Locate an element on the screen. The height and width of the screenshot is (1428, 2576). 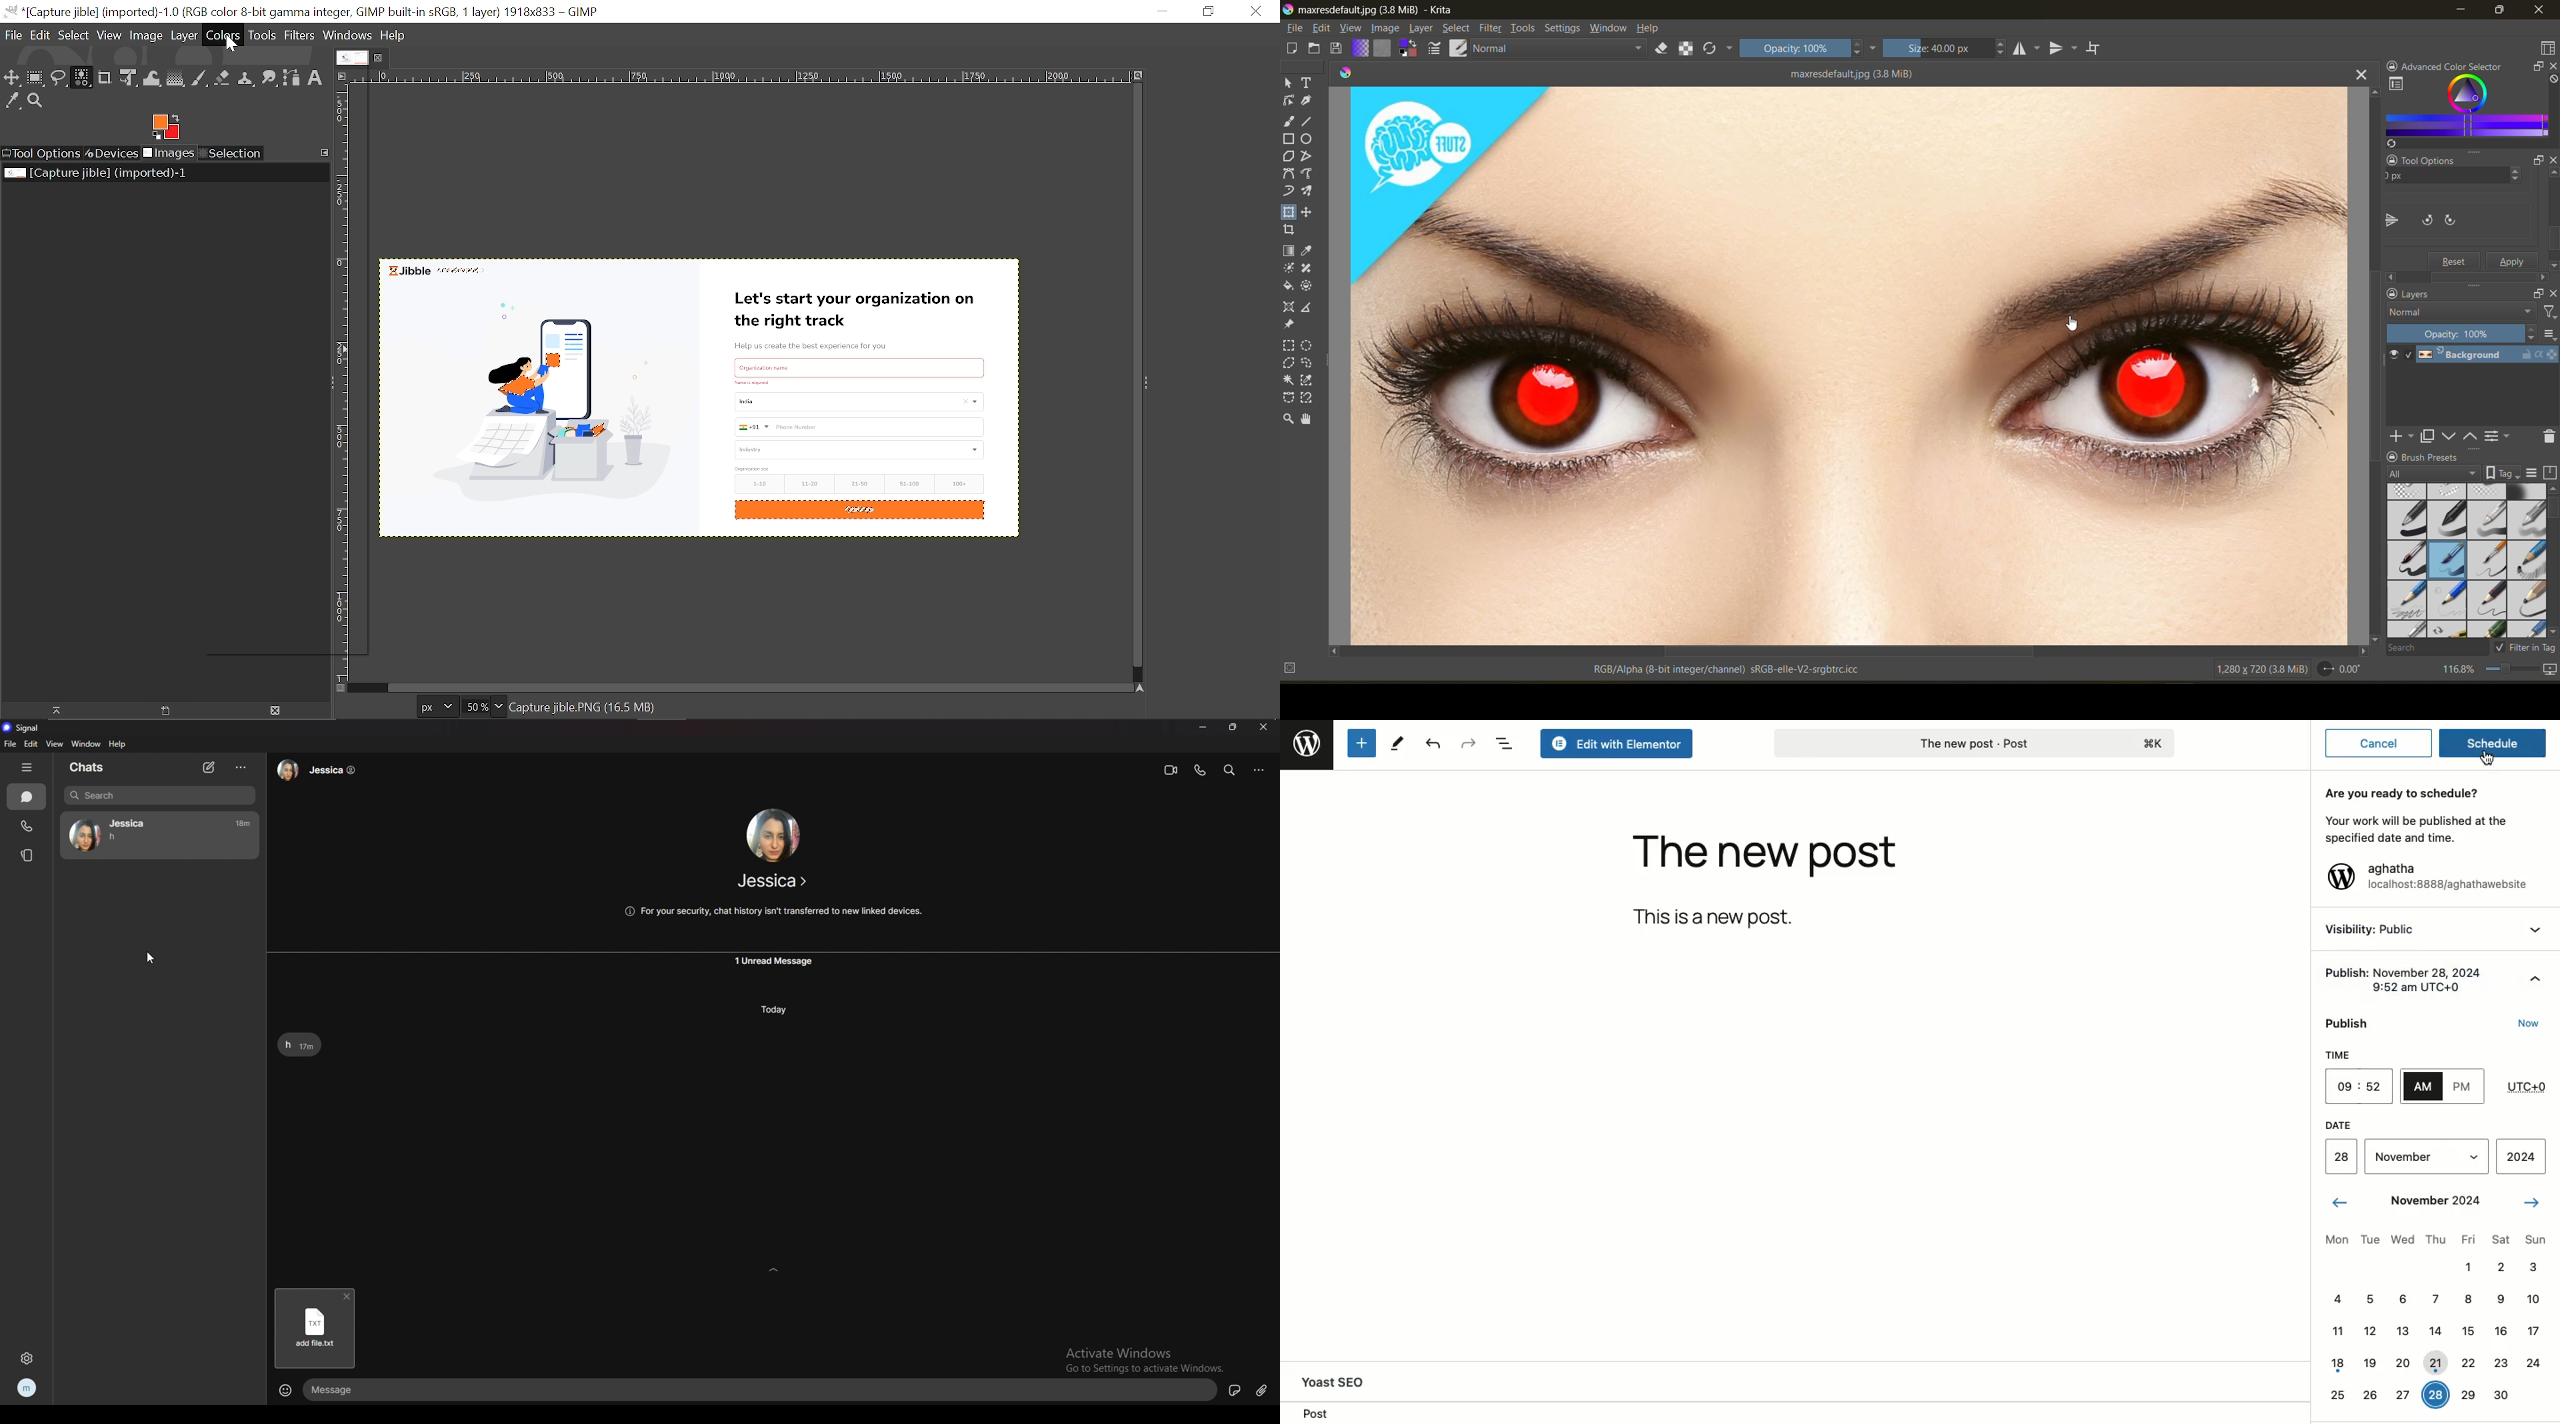
tool is located at coordinates (1307, 309).